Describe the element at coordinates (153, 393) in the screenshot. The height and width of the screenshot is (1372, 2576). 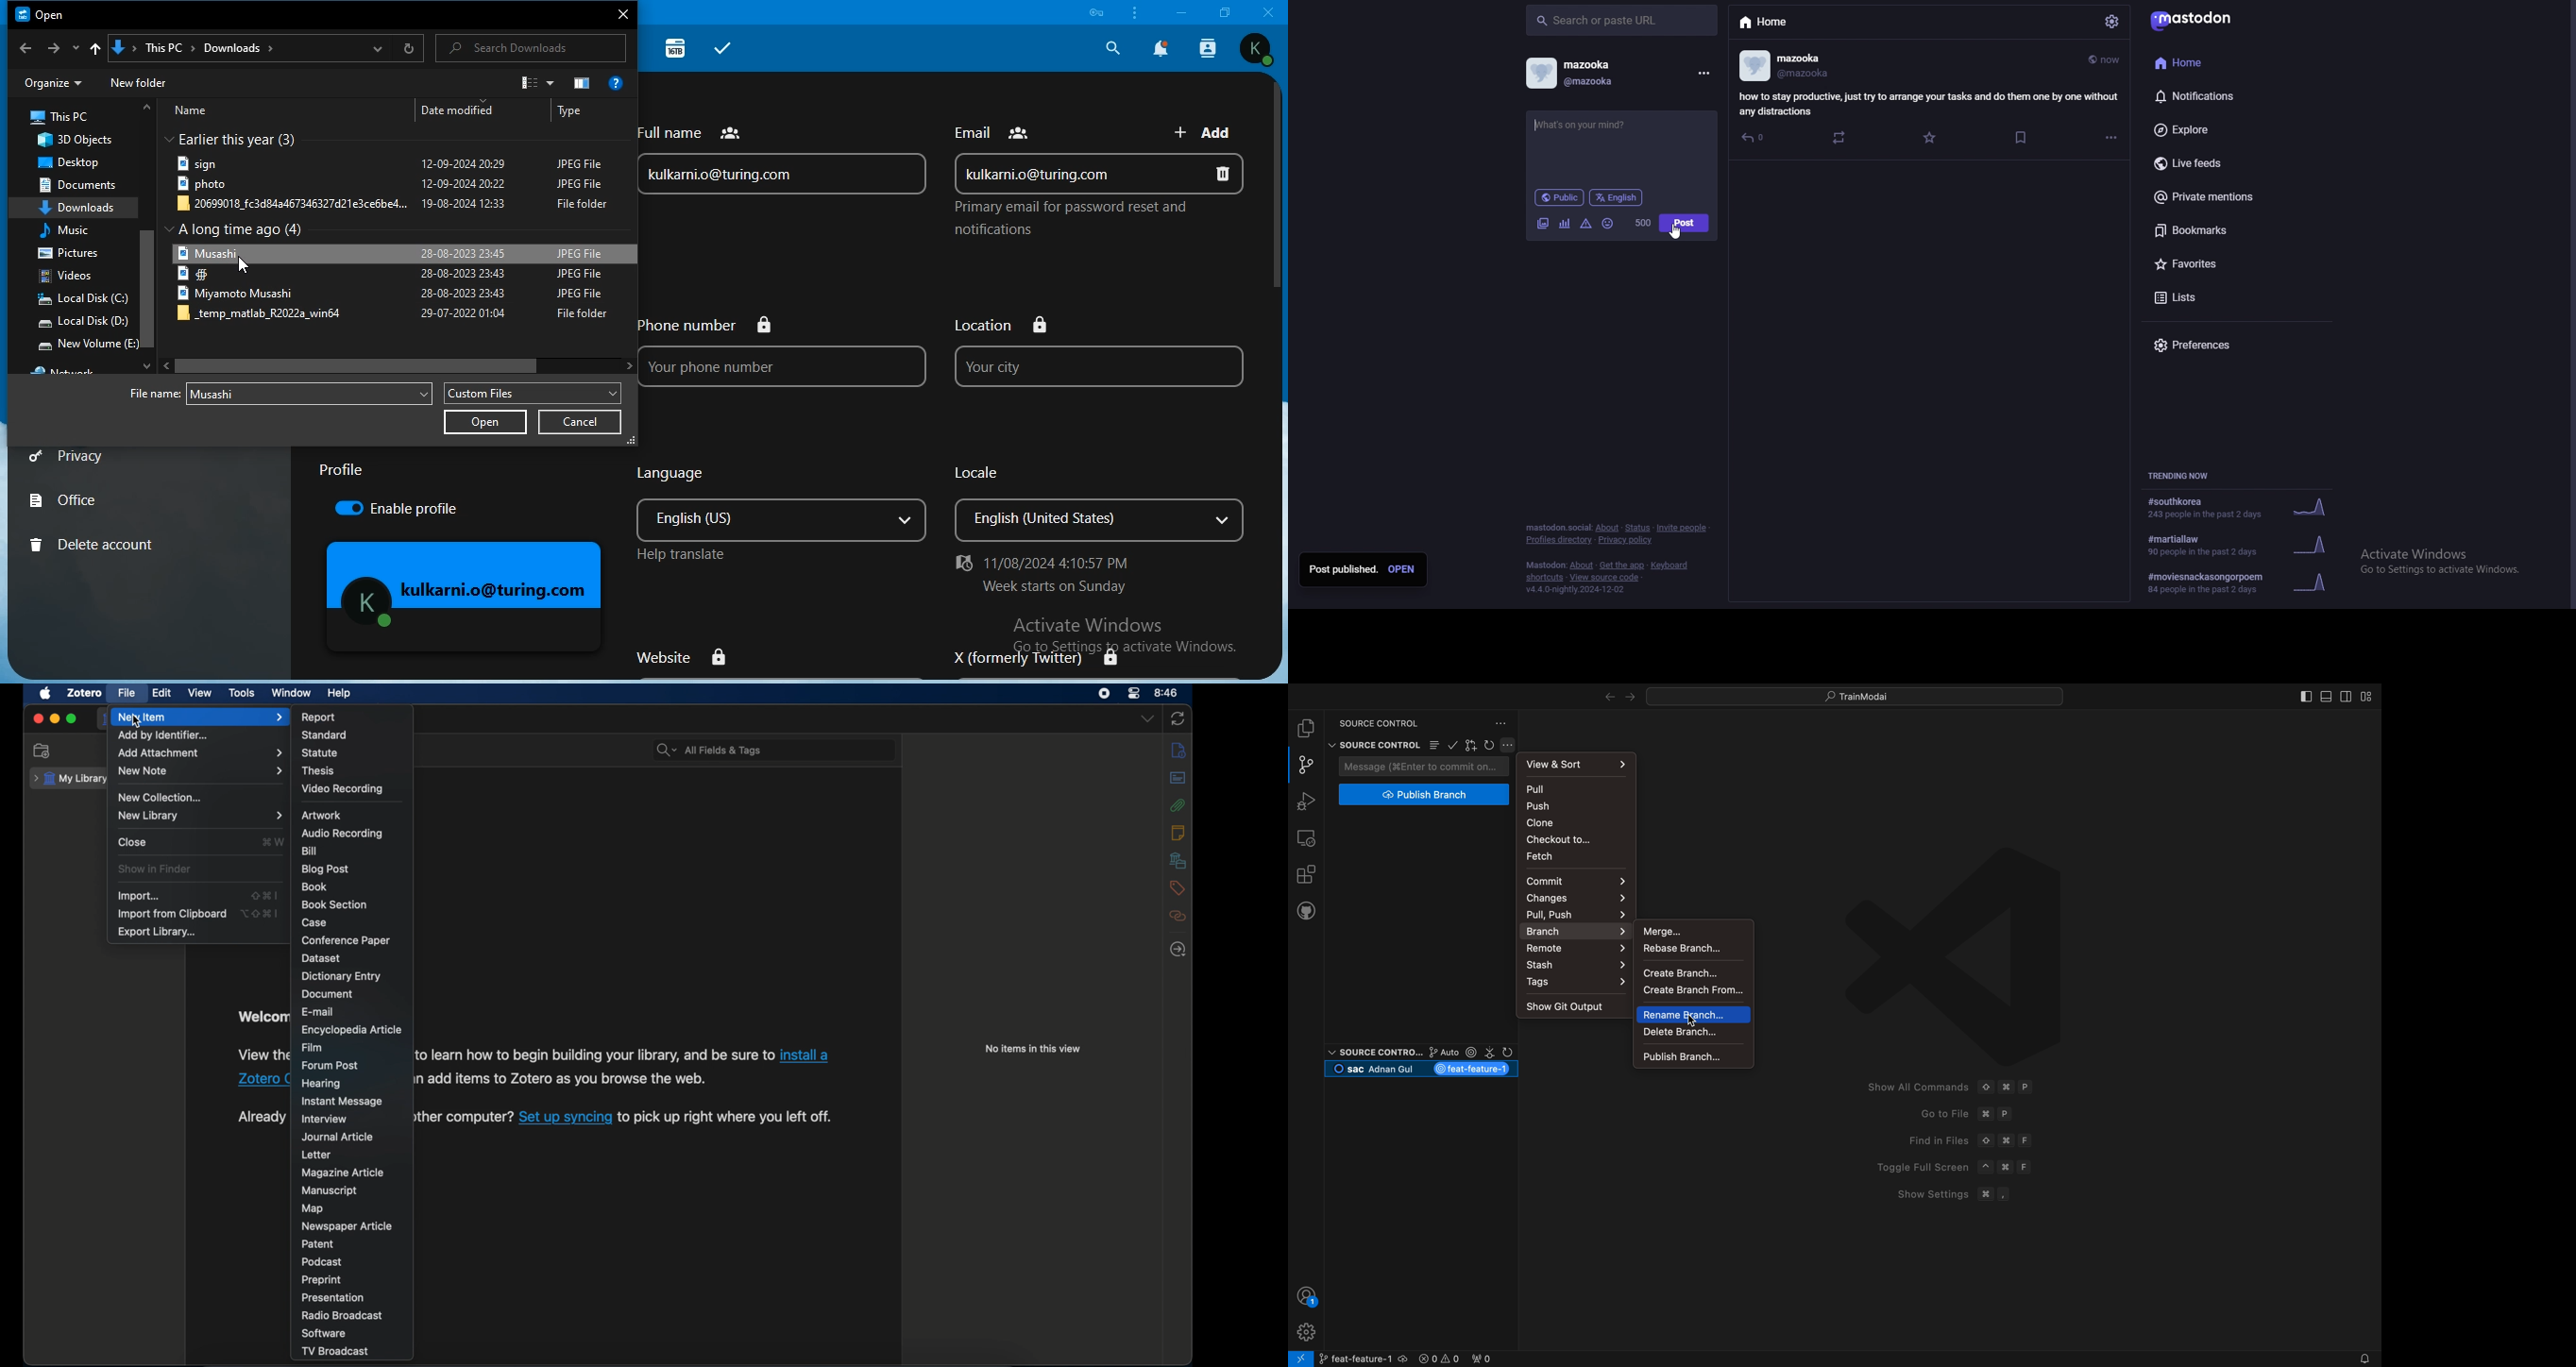
I see `Filename` at that location.